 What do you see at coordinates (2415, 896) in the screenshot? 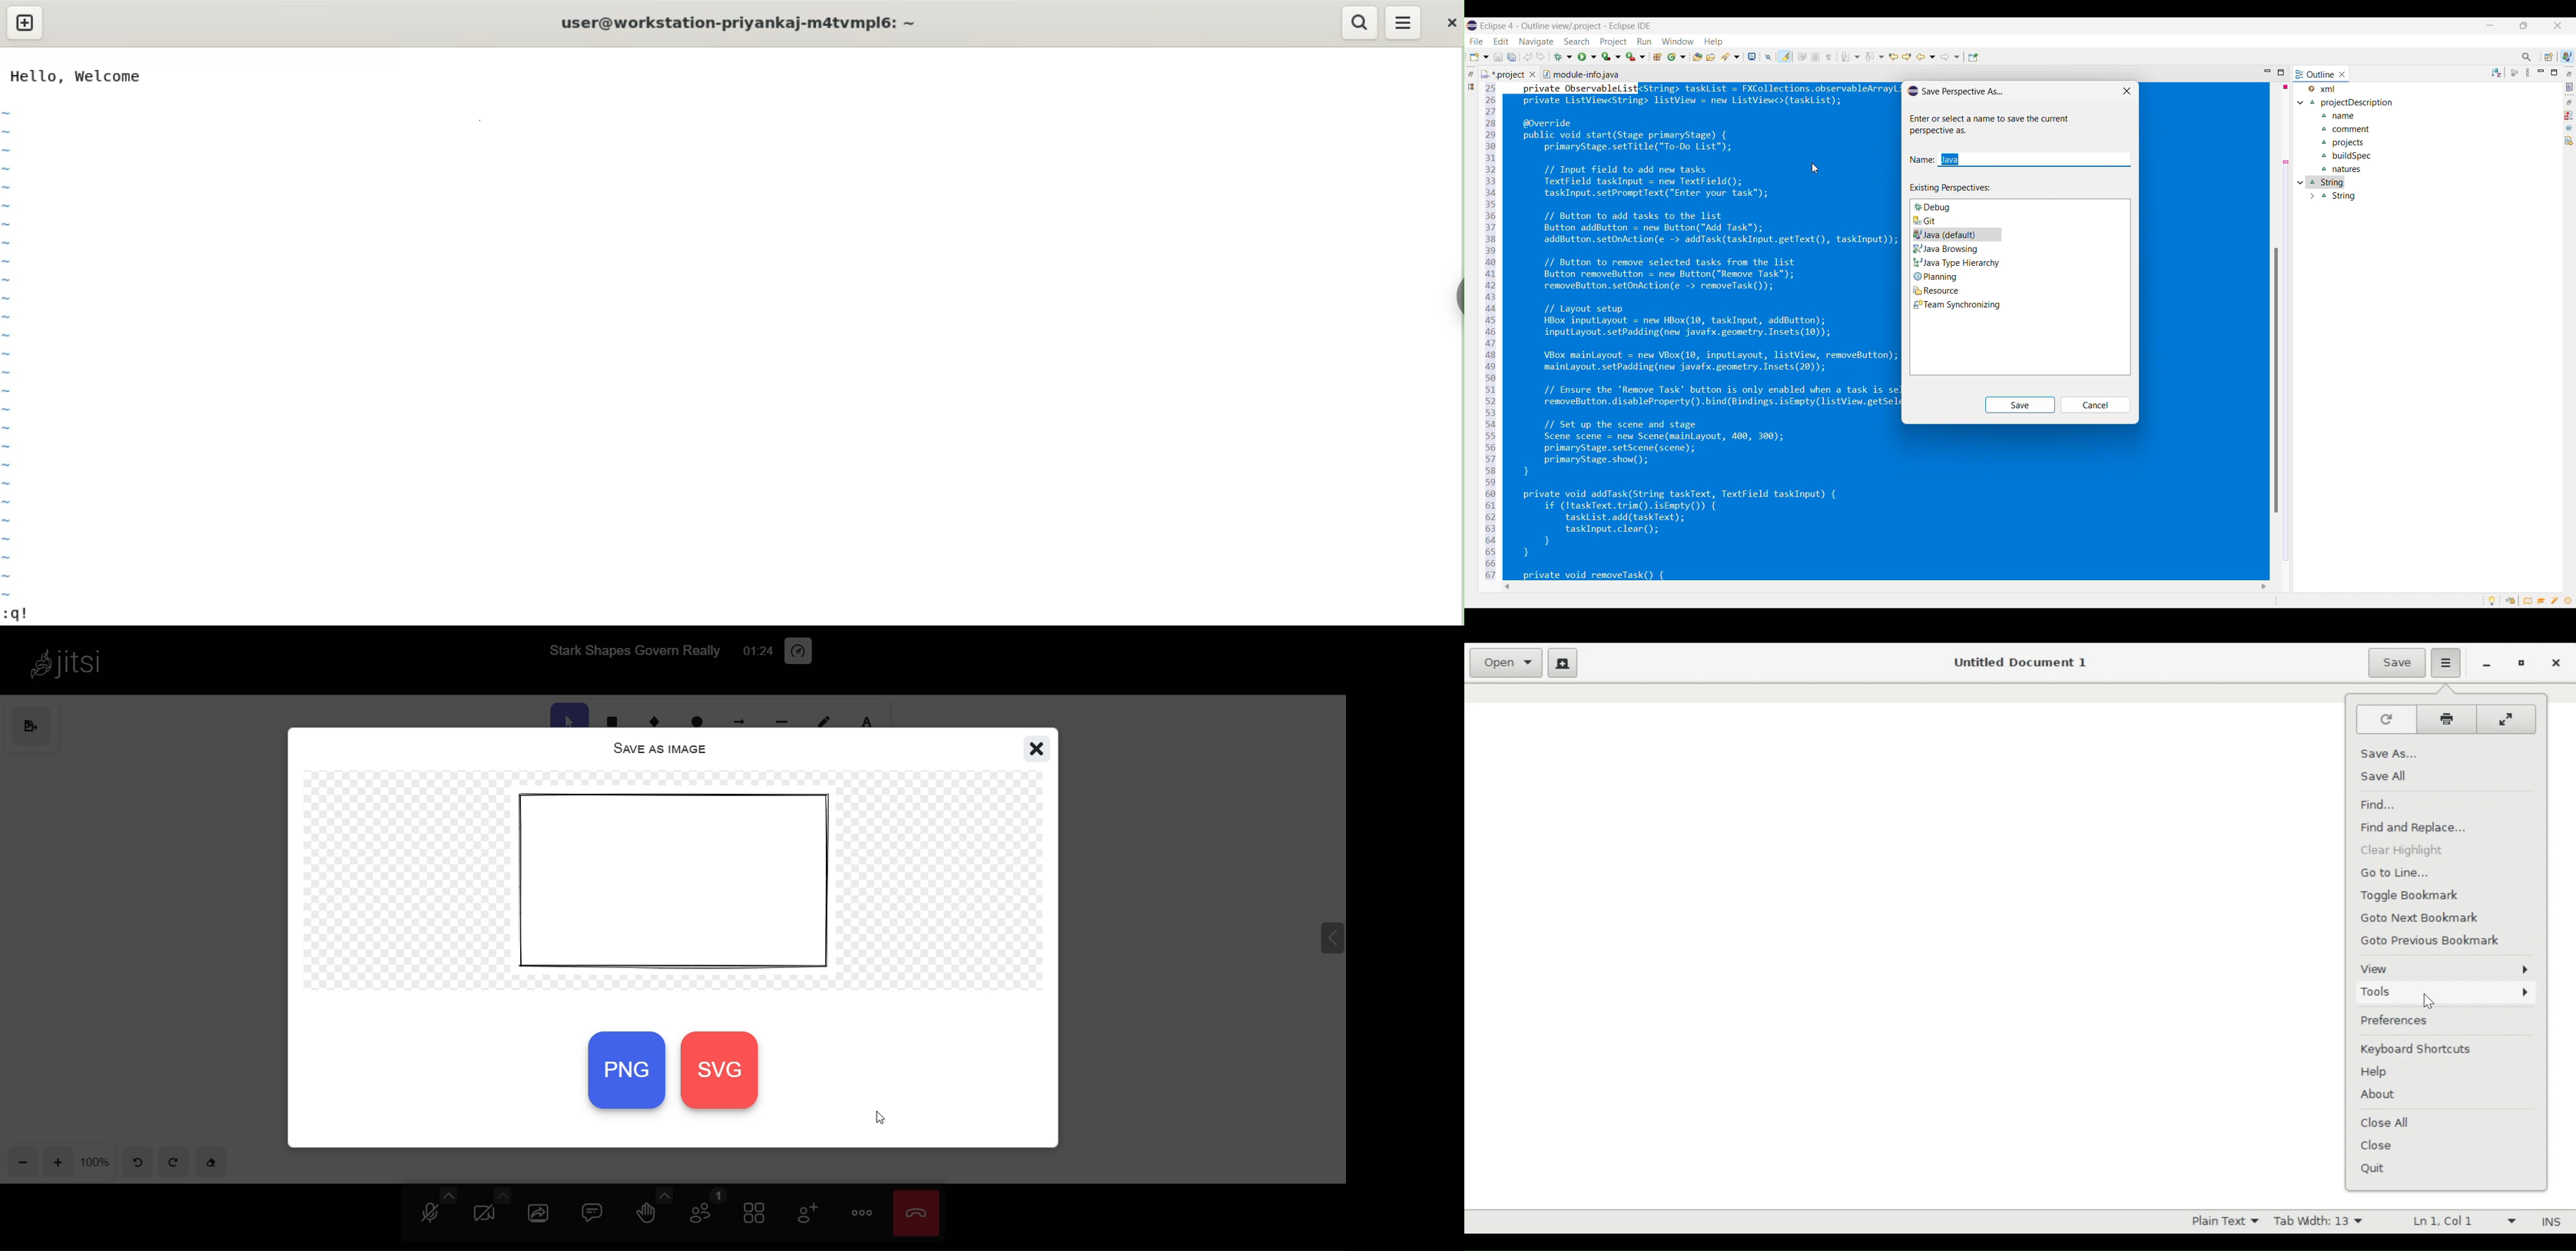
I see `Toggle Bookmark` at bounding box center [2415, 896].